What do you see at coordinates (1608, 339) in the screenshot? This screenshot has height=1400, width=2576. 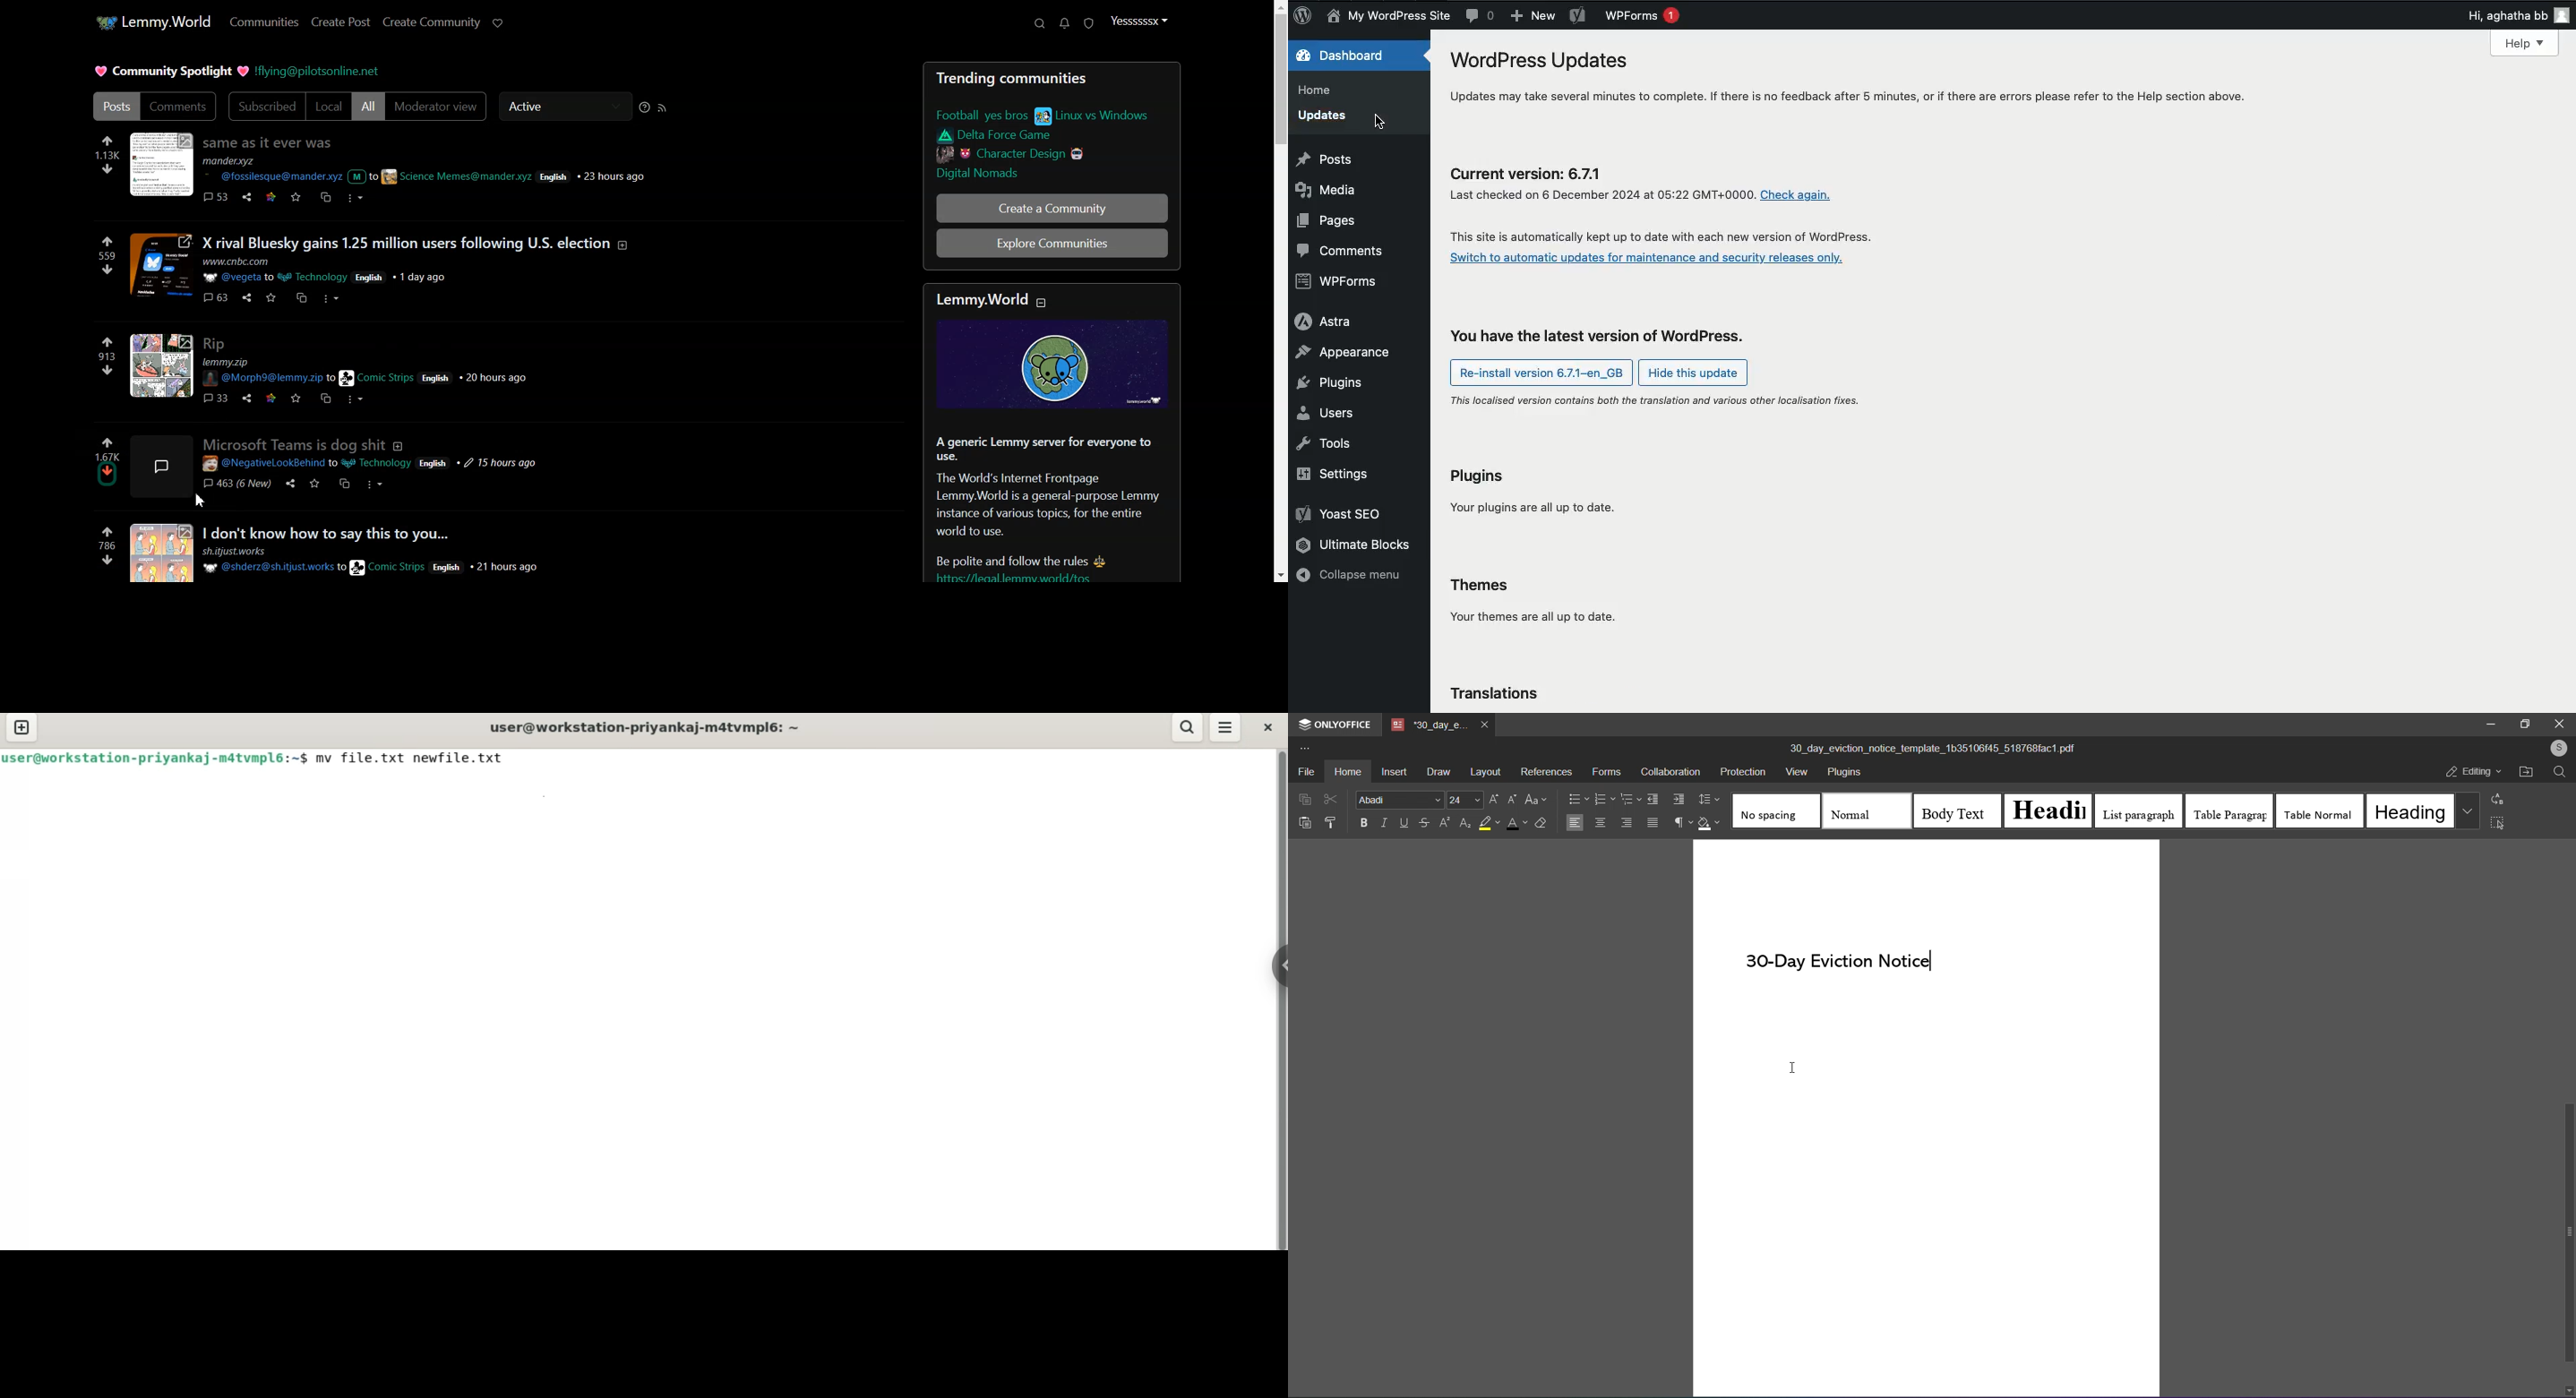 I see `You have the latest version of WordPress` at bounding box center [1608, 339].